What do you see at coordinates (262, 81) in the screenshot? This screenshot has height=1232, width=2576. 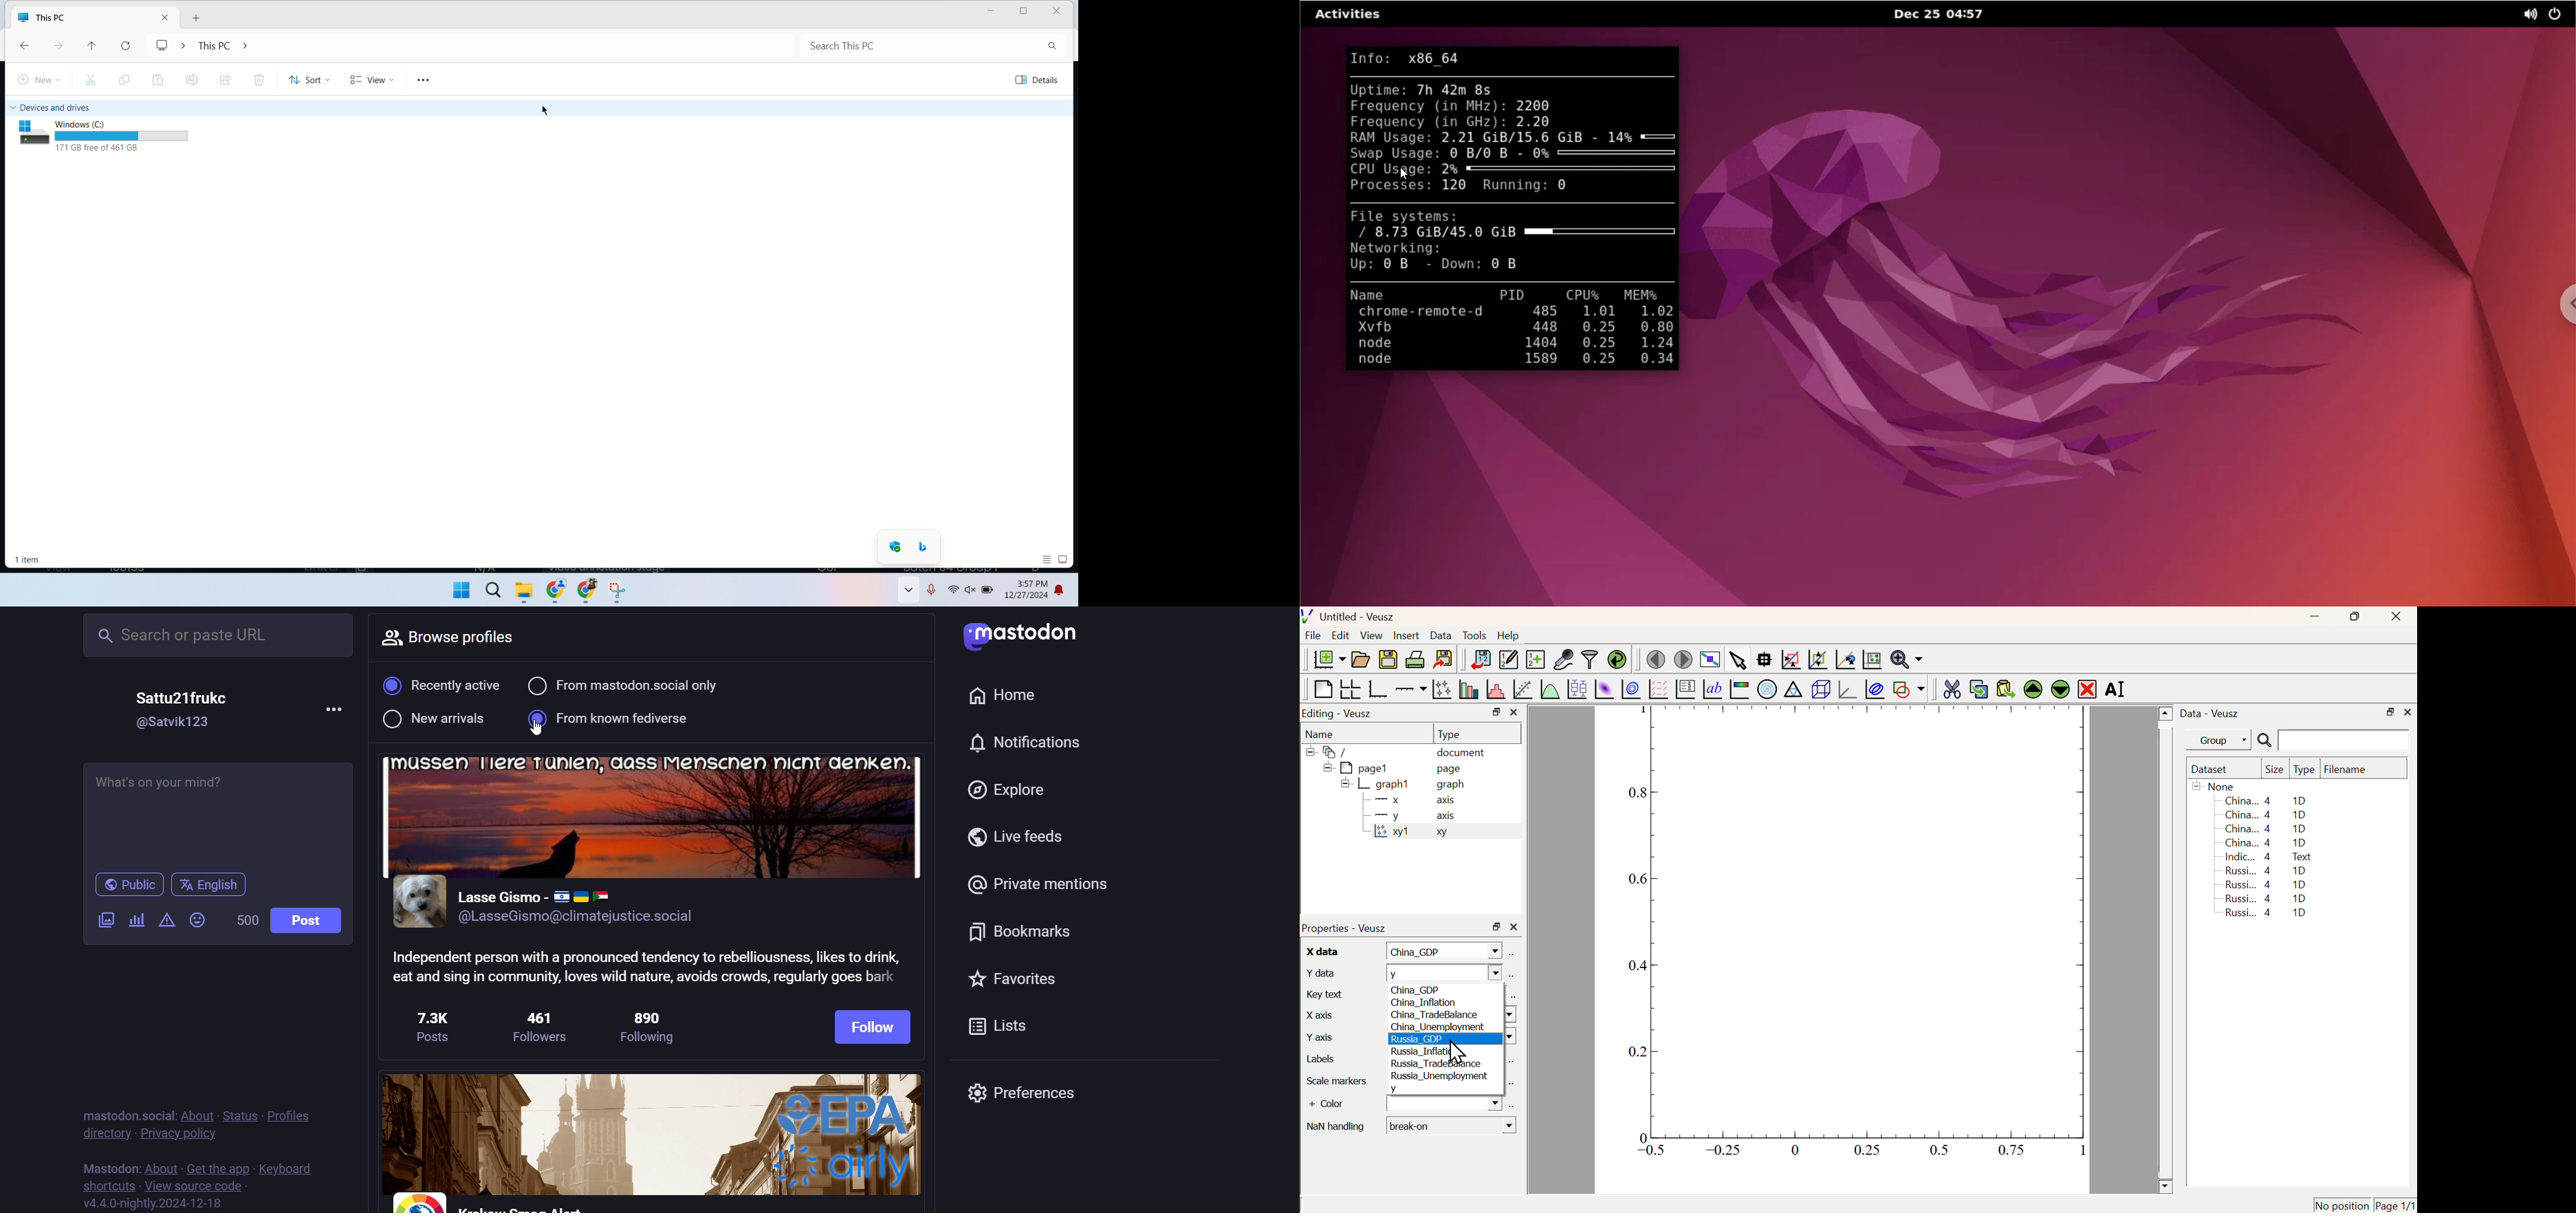 I see `delete` at bounding box center [262, 81].